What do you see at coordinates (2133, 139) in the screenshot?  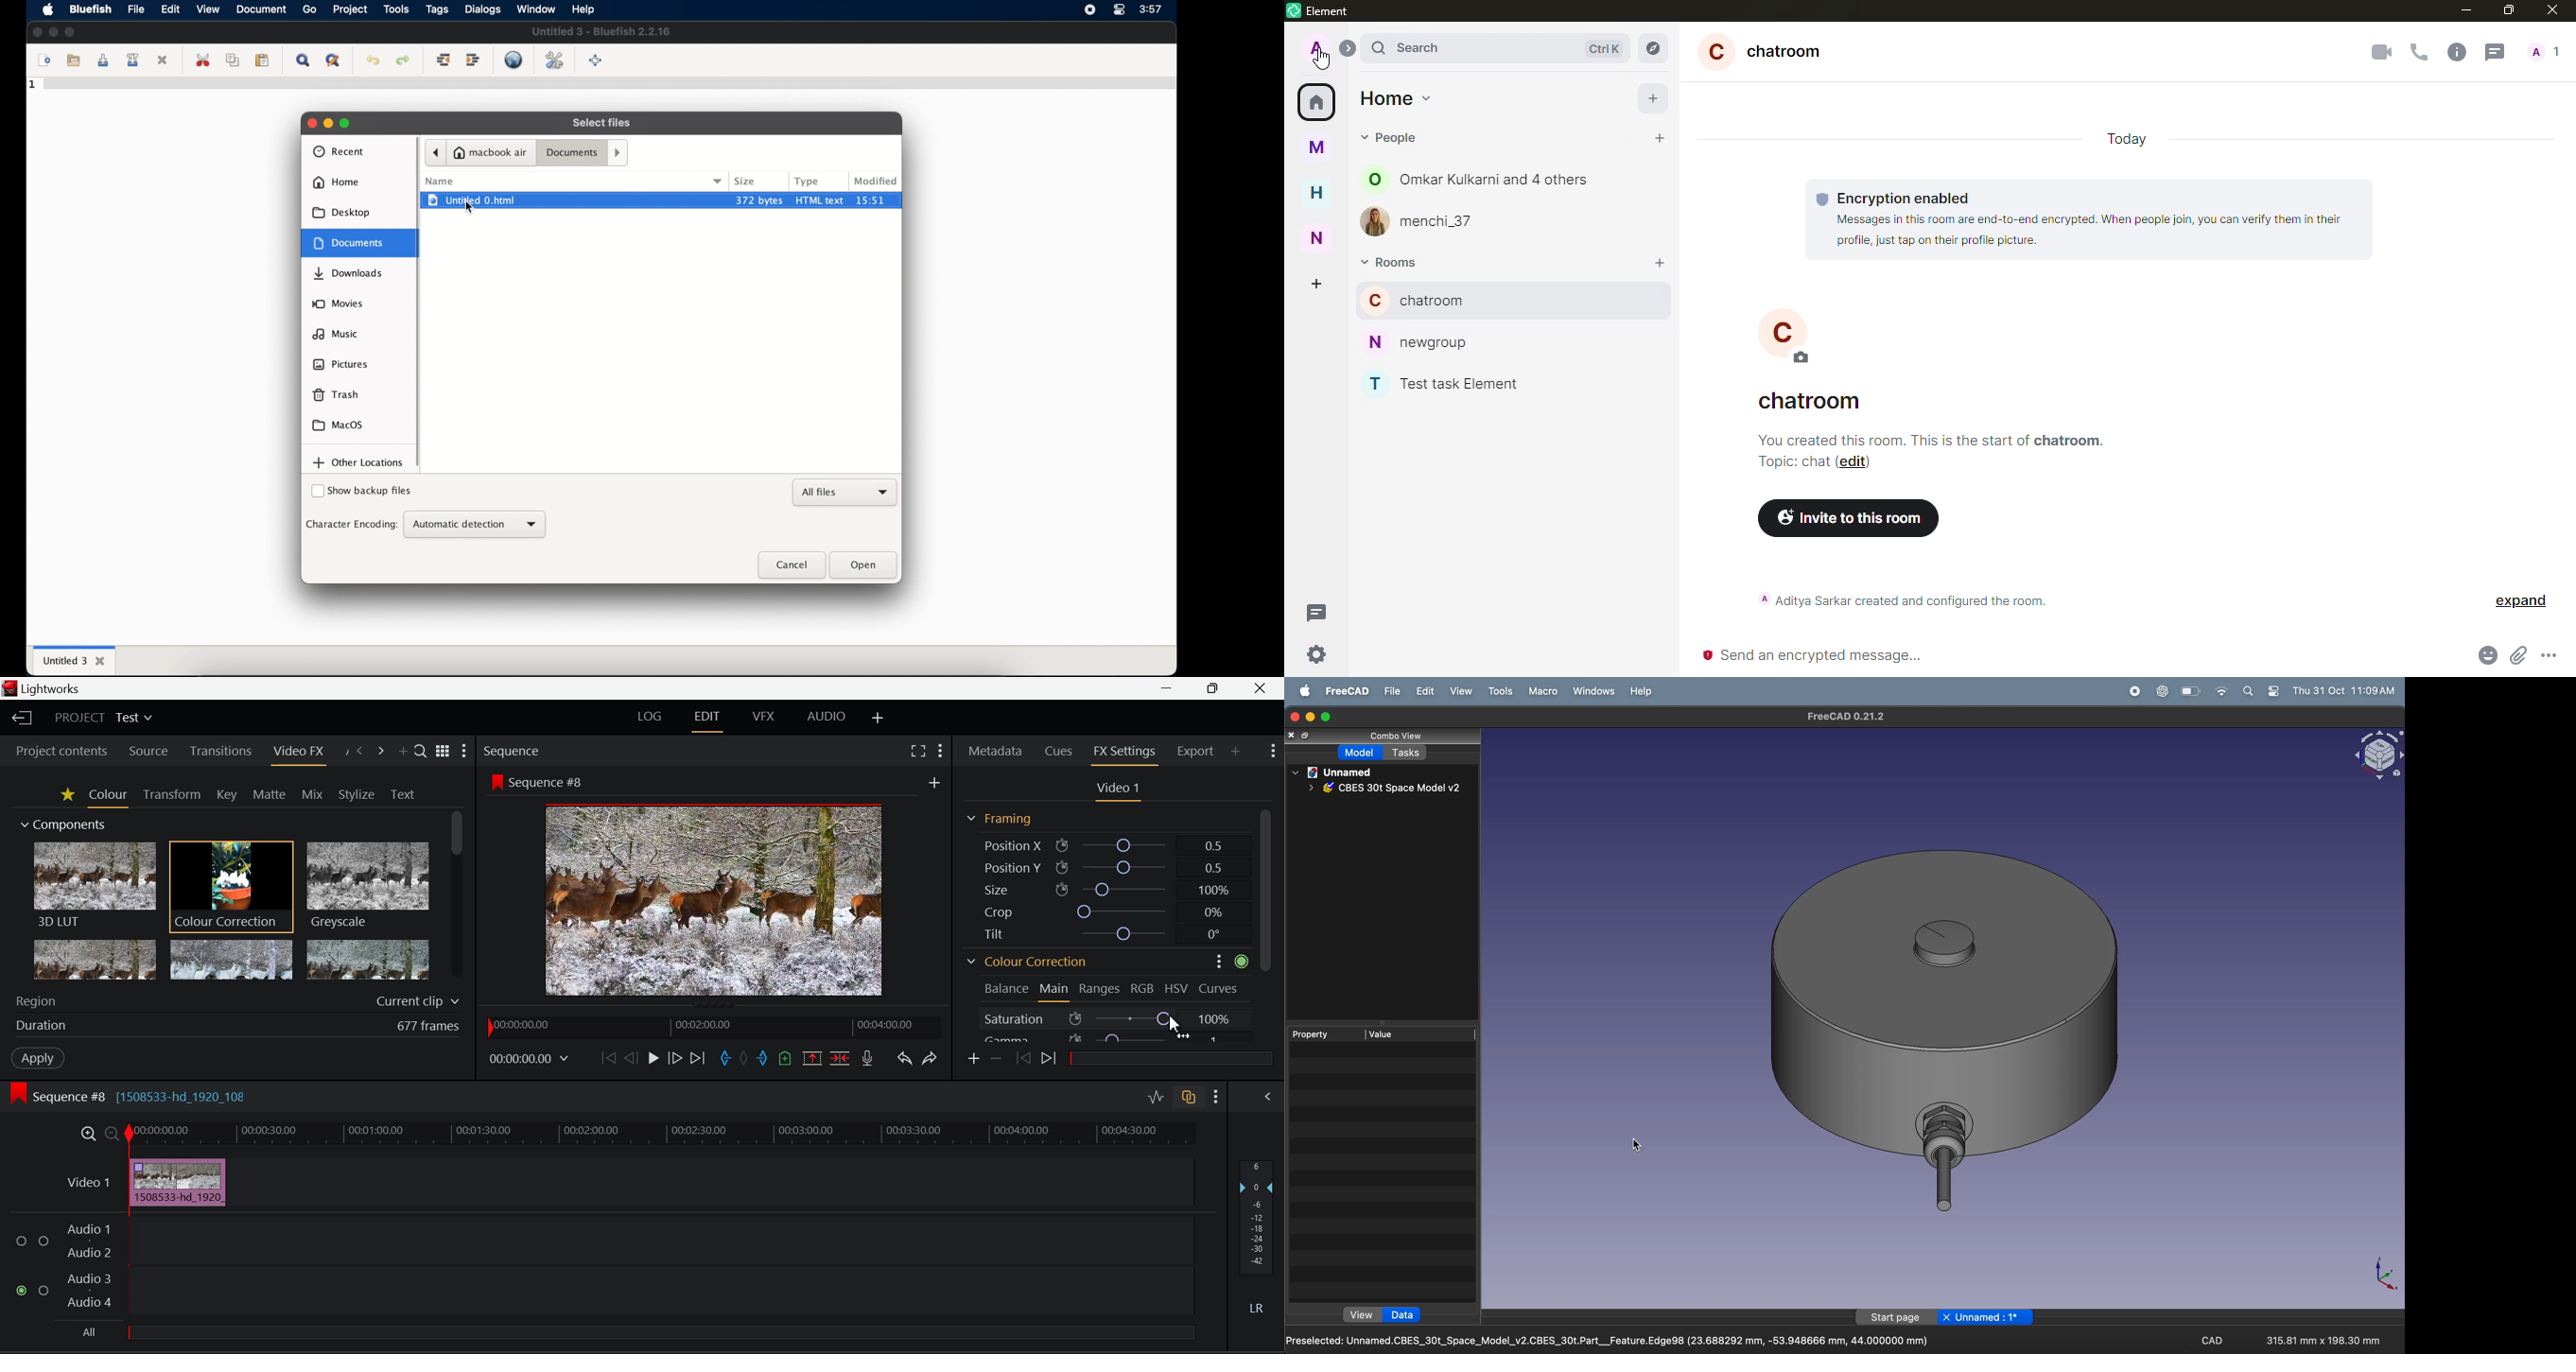 I see `today` at bounding box center [2133, 139].